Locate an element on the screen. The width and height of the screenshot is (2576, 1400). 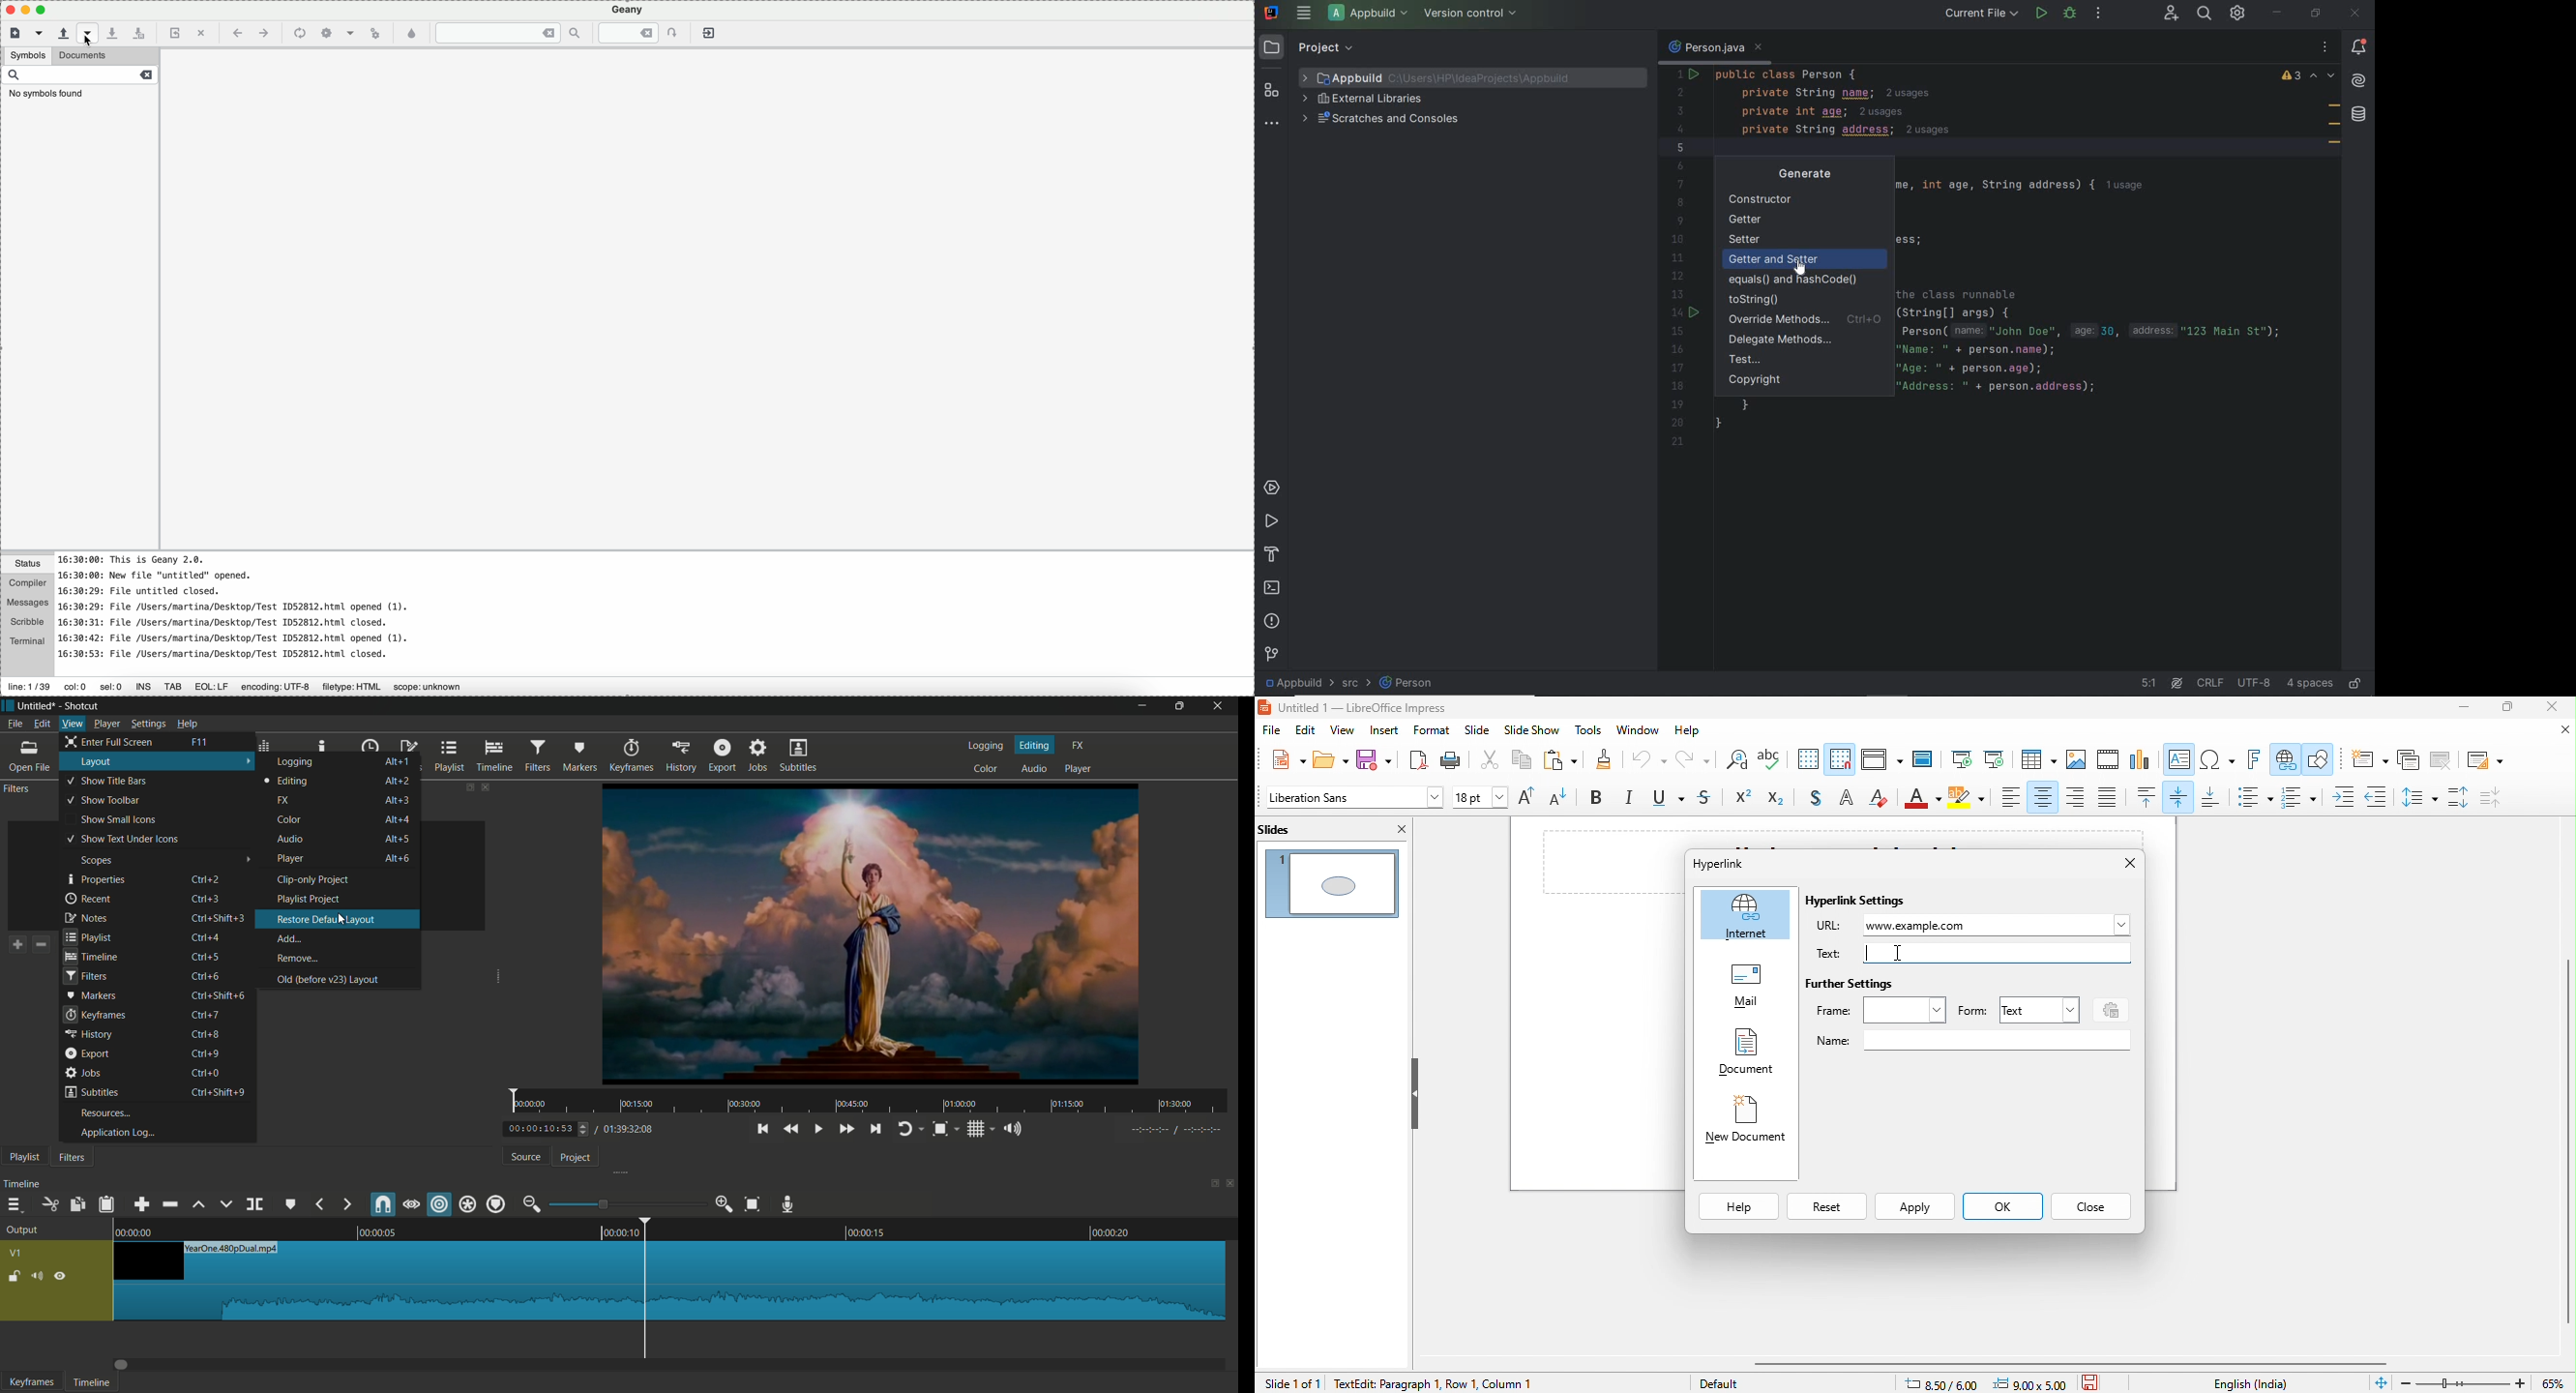
show toolbar is located at coordinates (103, 801).